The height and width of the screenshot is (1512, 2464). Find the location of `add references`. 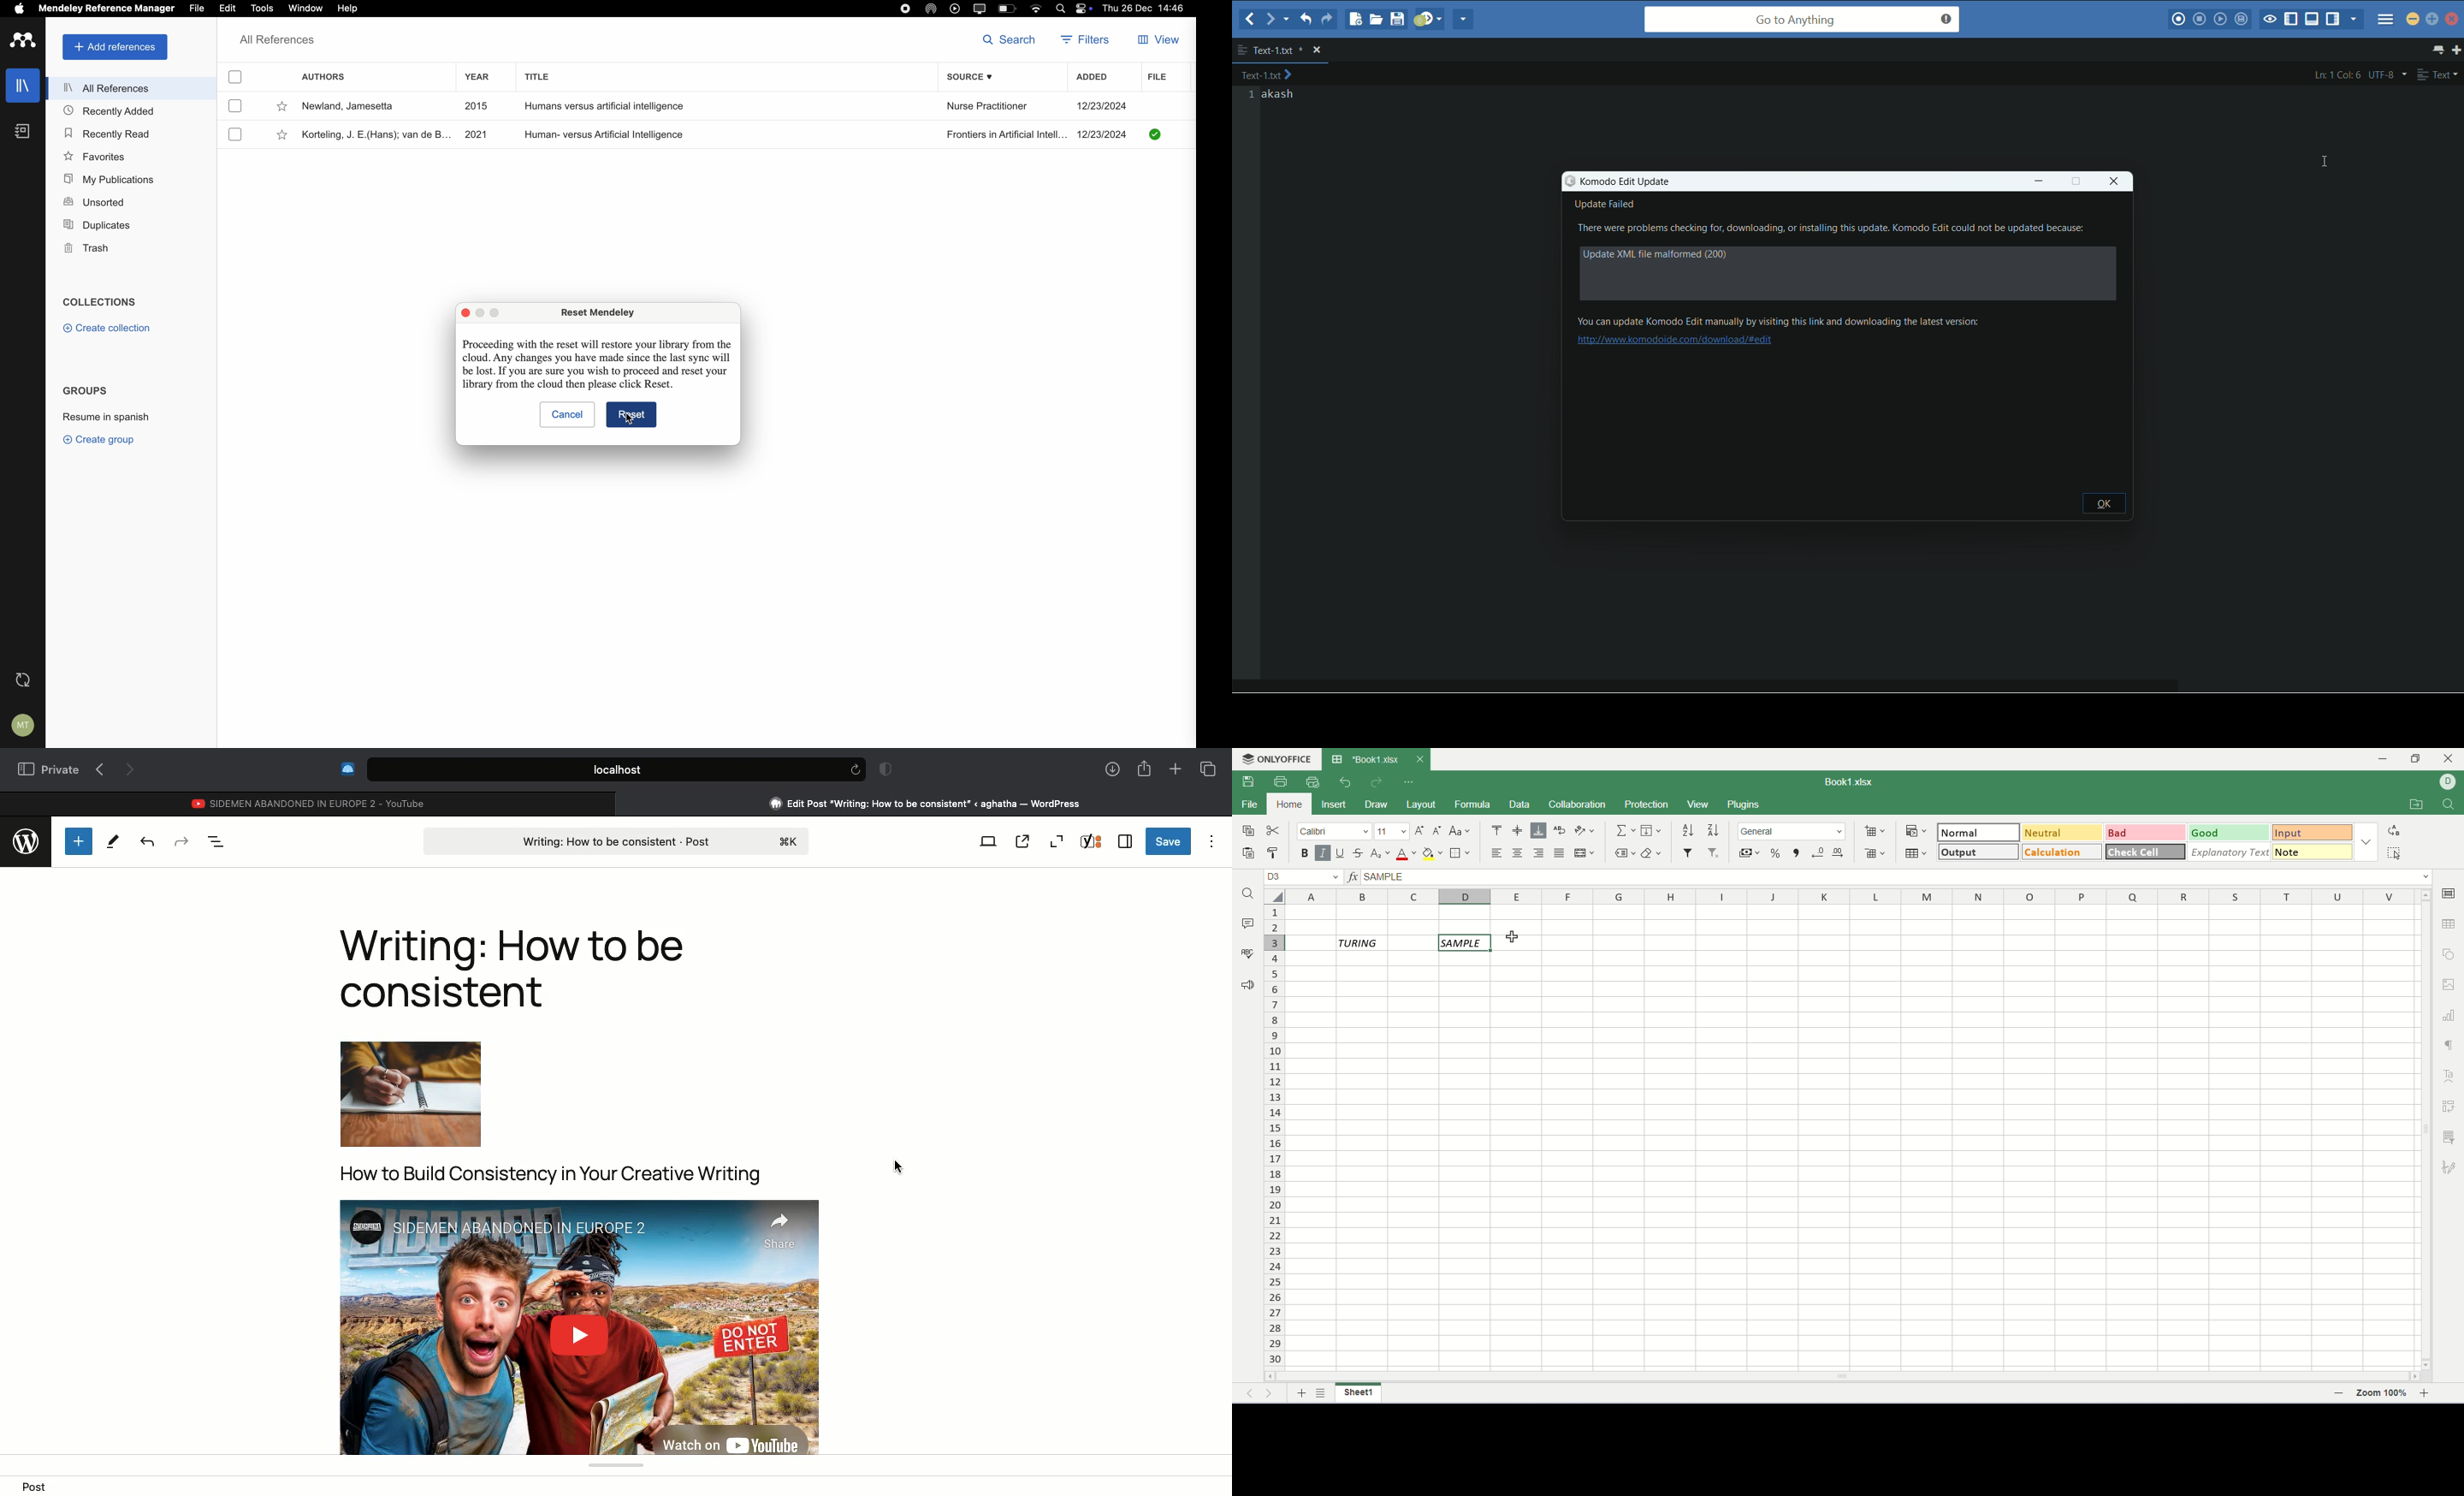

add references is located at coordinates (115, 49).